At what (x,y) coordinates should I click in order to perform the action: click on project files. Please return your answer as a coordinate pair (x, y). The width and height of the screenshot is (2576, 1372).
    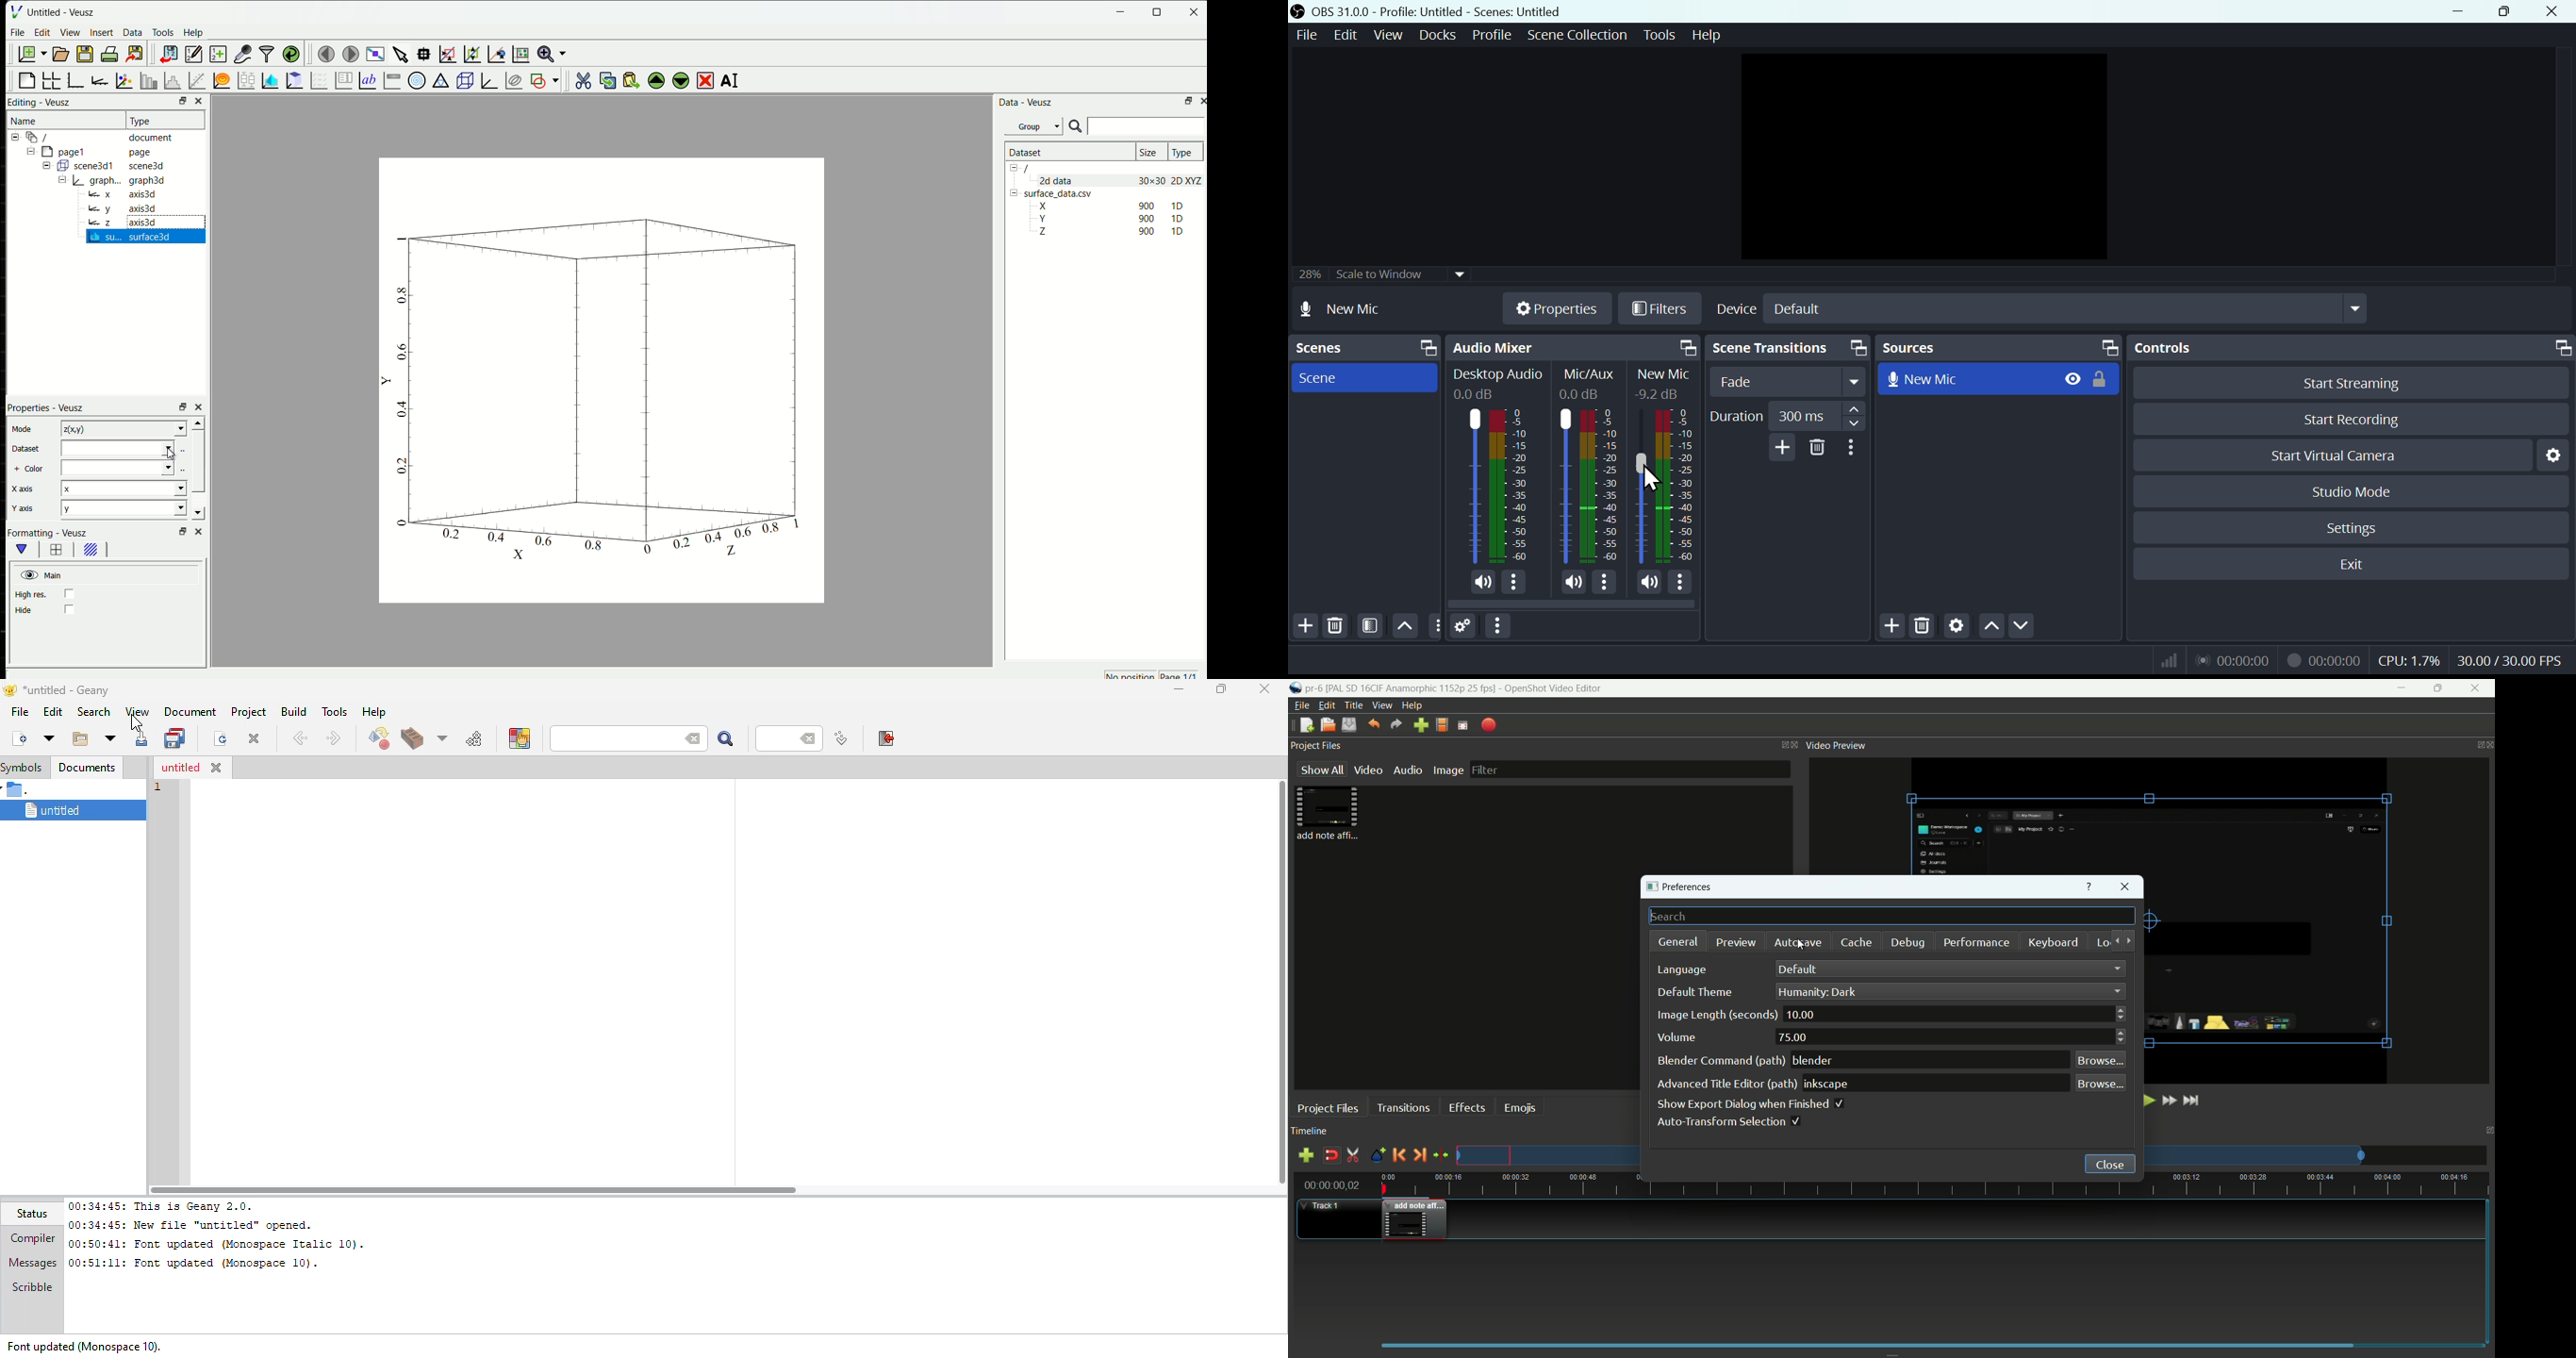
    Looking at the image, I should click on (1317, 745).